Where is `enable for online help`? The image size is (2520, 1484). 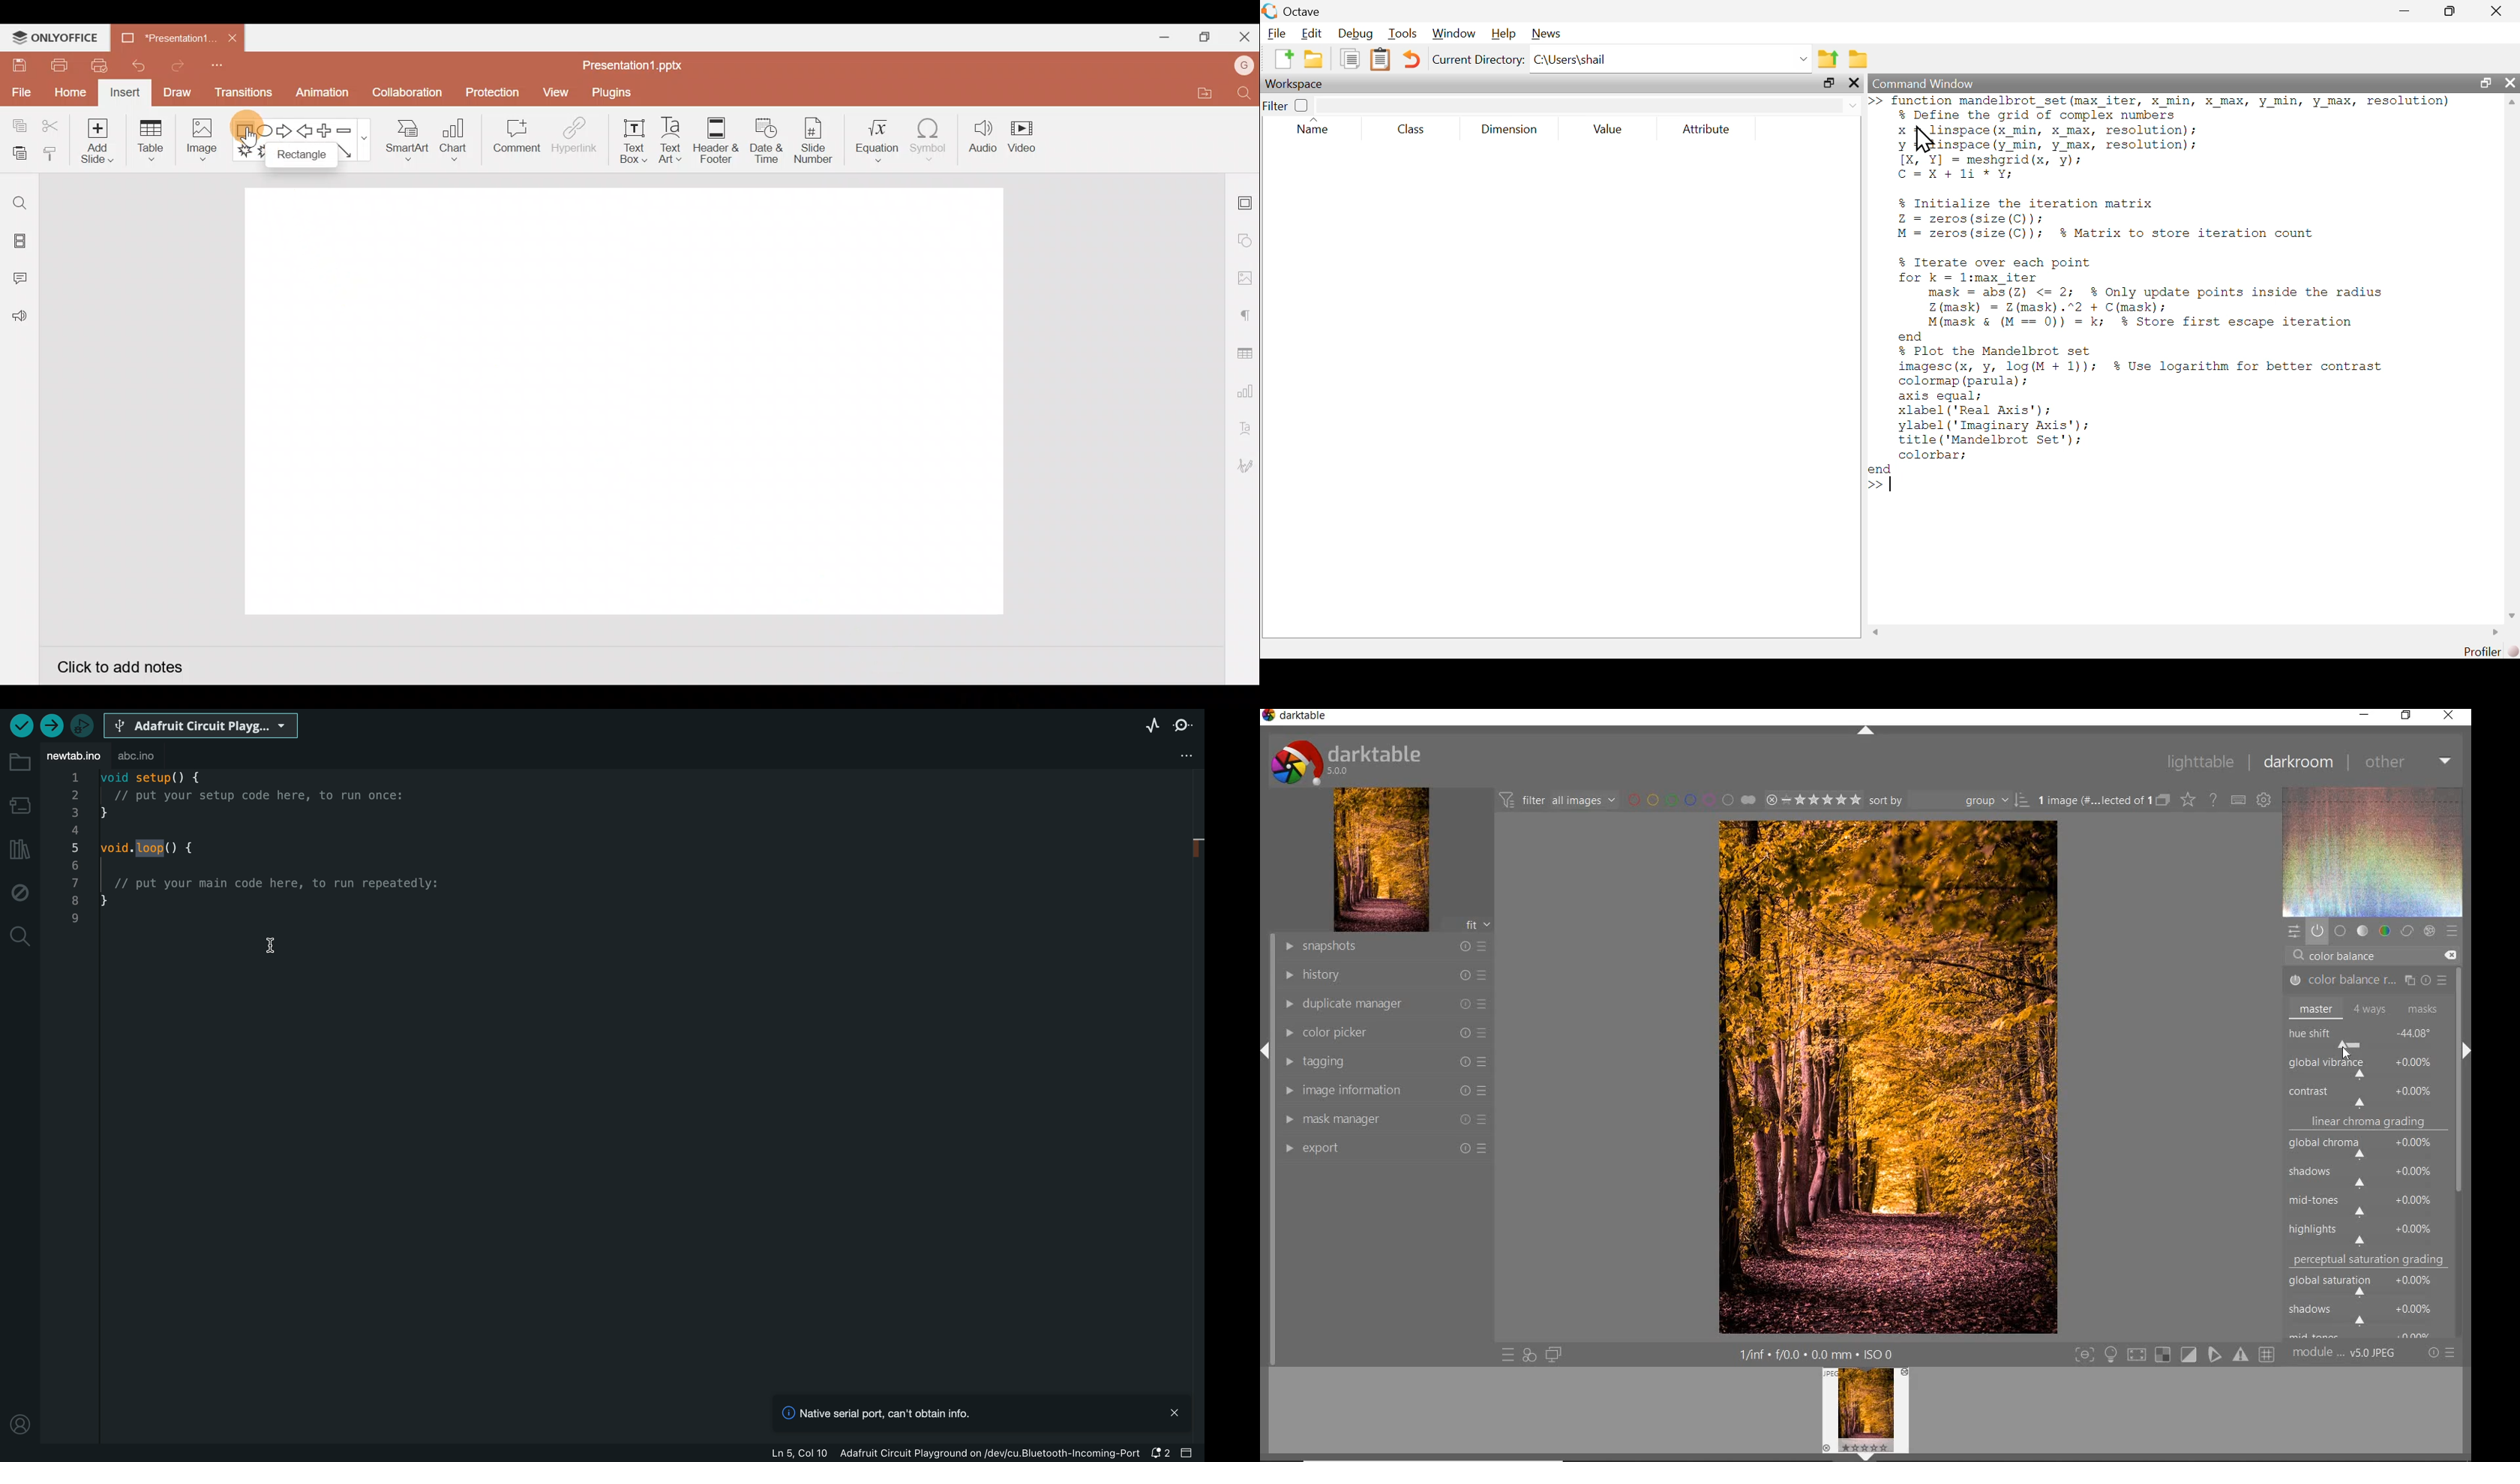
enable for online help is located at coordinates (2215, 800).